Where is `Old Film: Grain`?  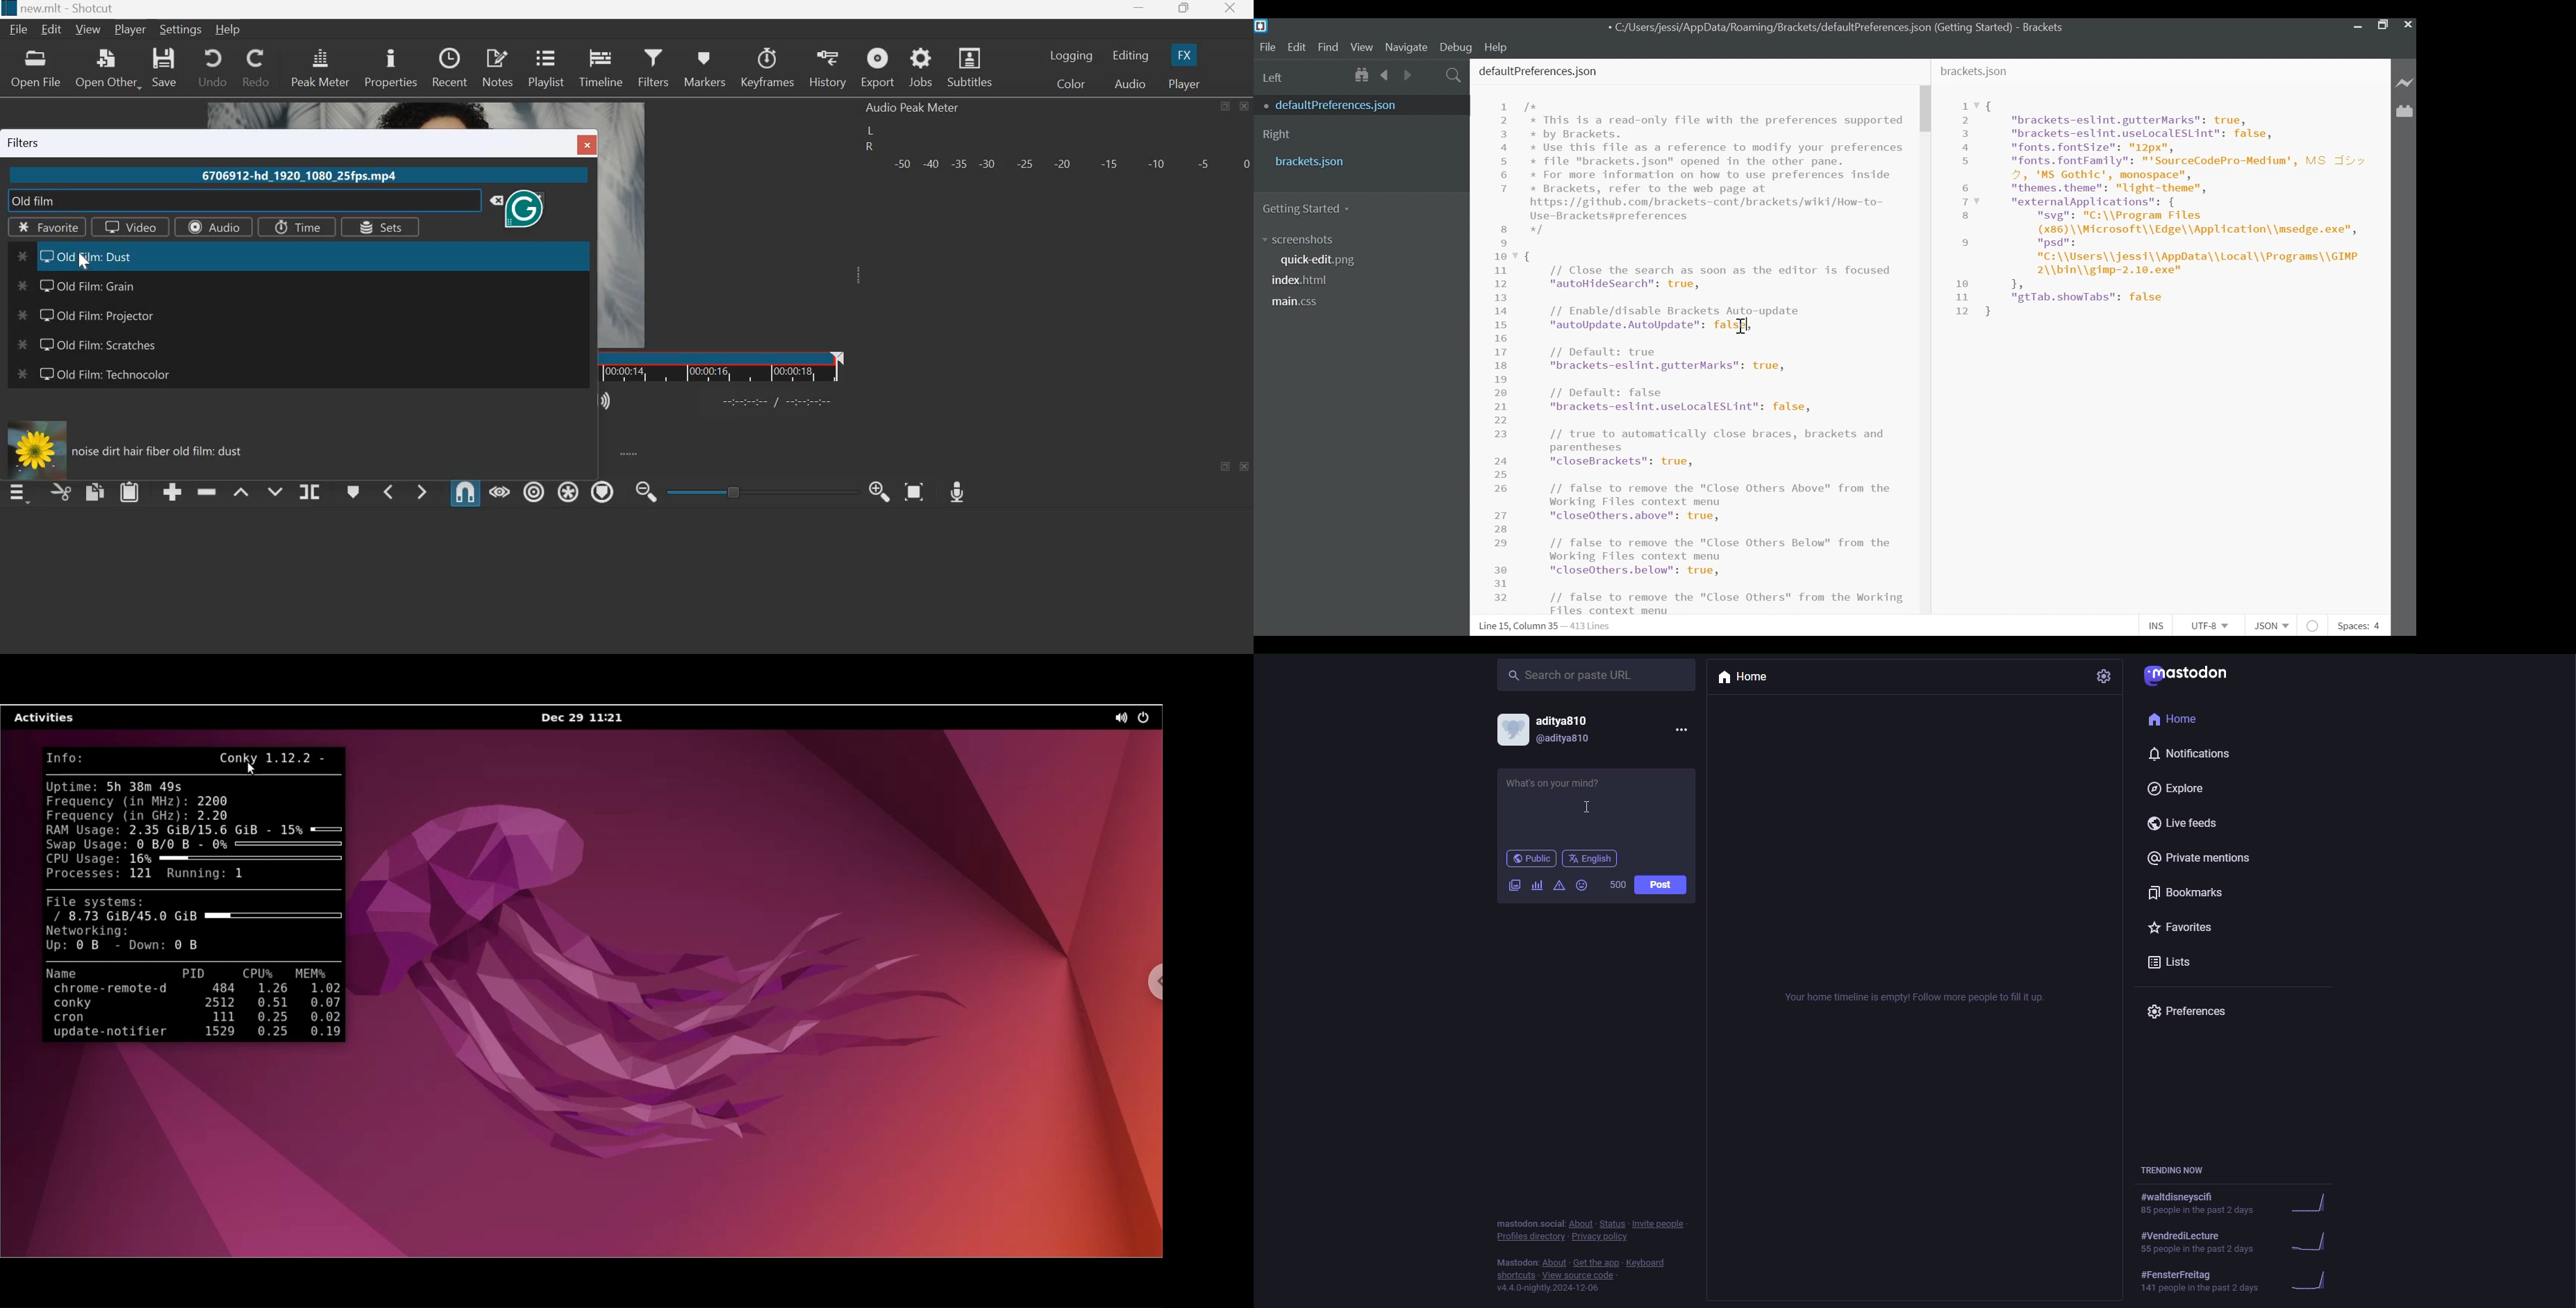 Old Film: Grain is located at coordinates (97, 288).